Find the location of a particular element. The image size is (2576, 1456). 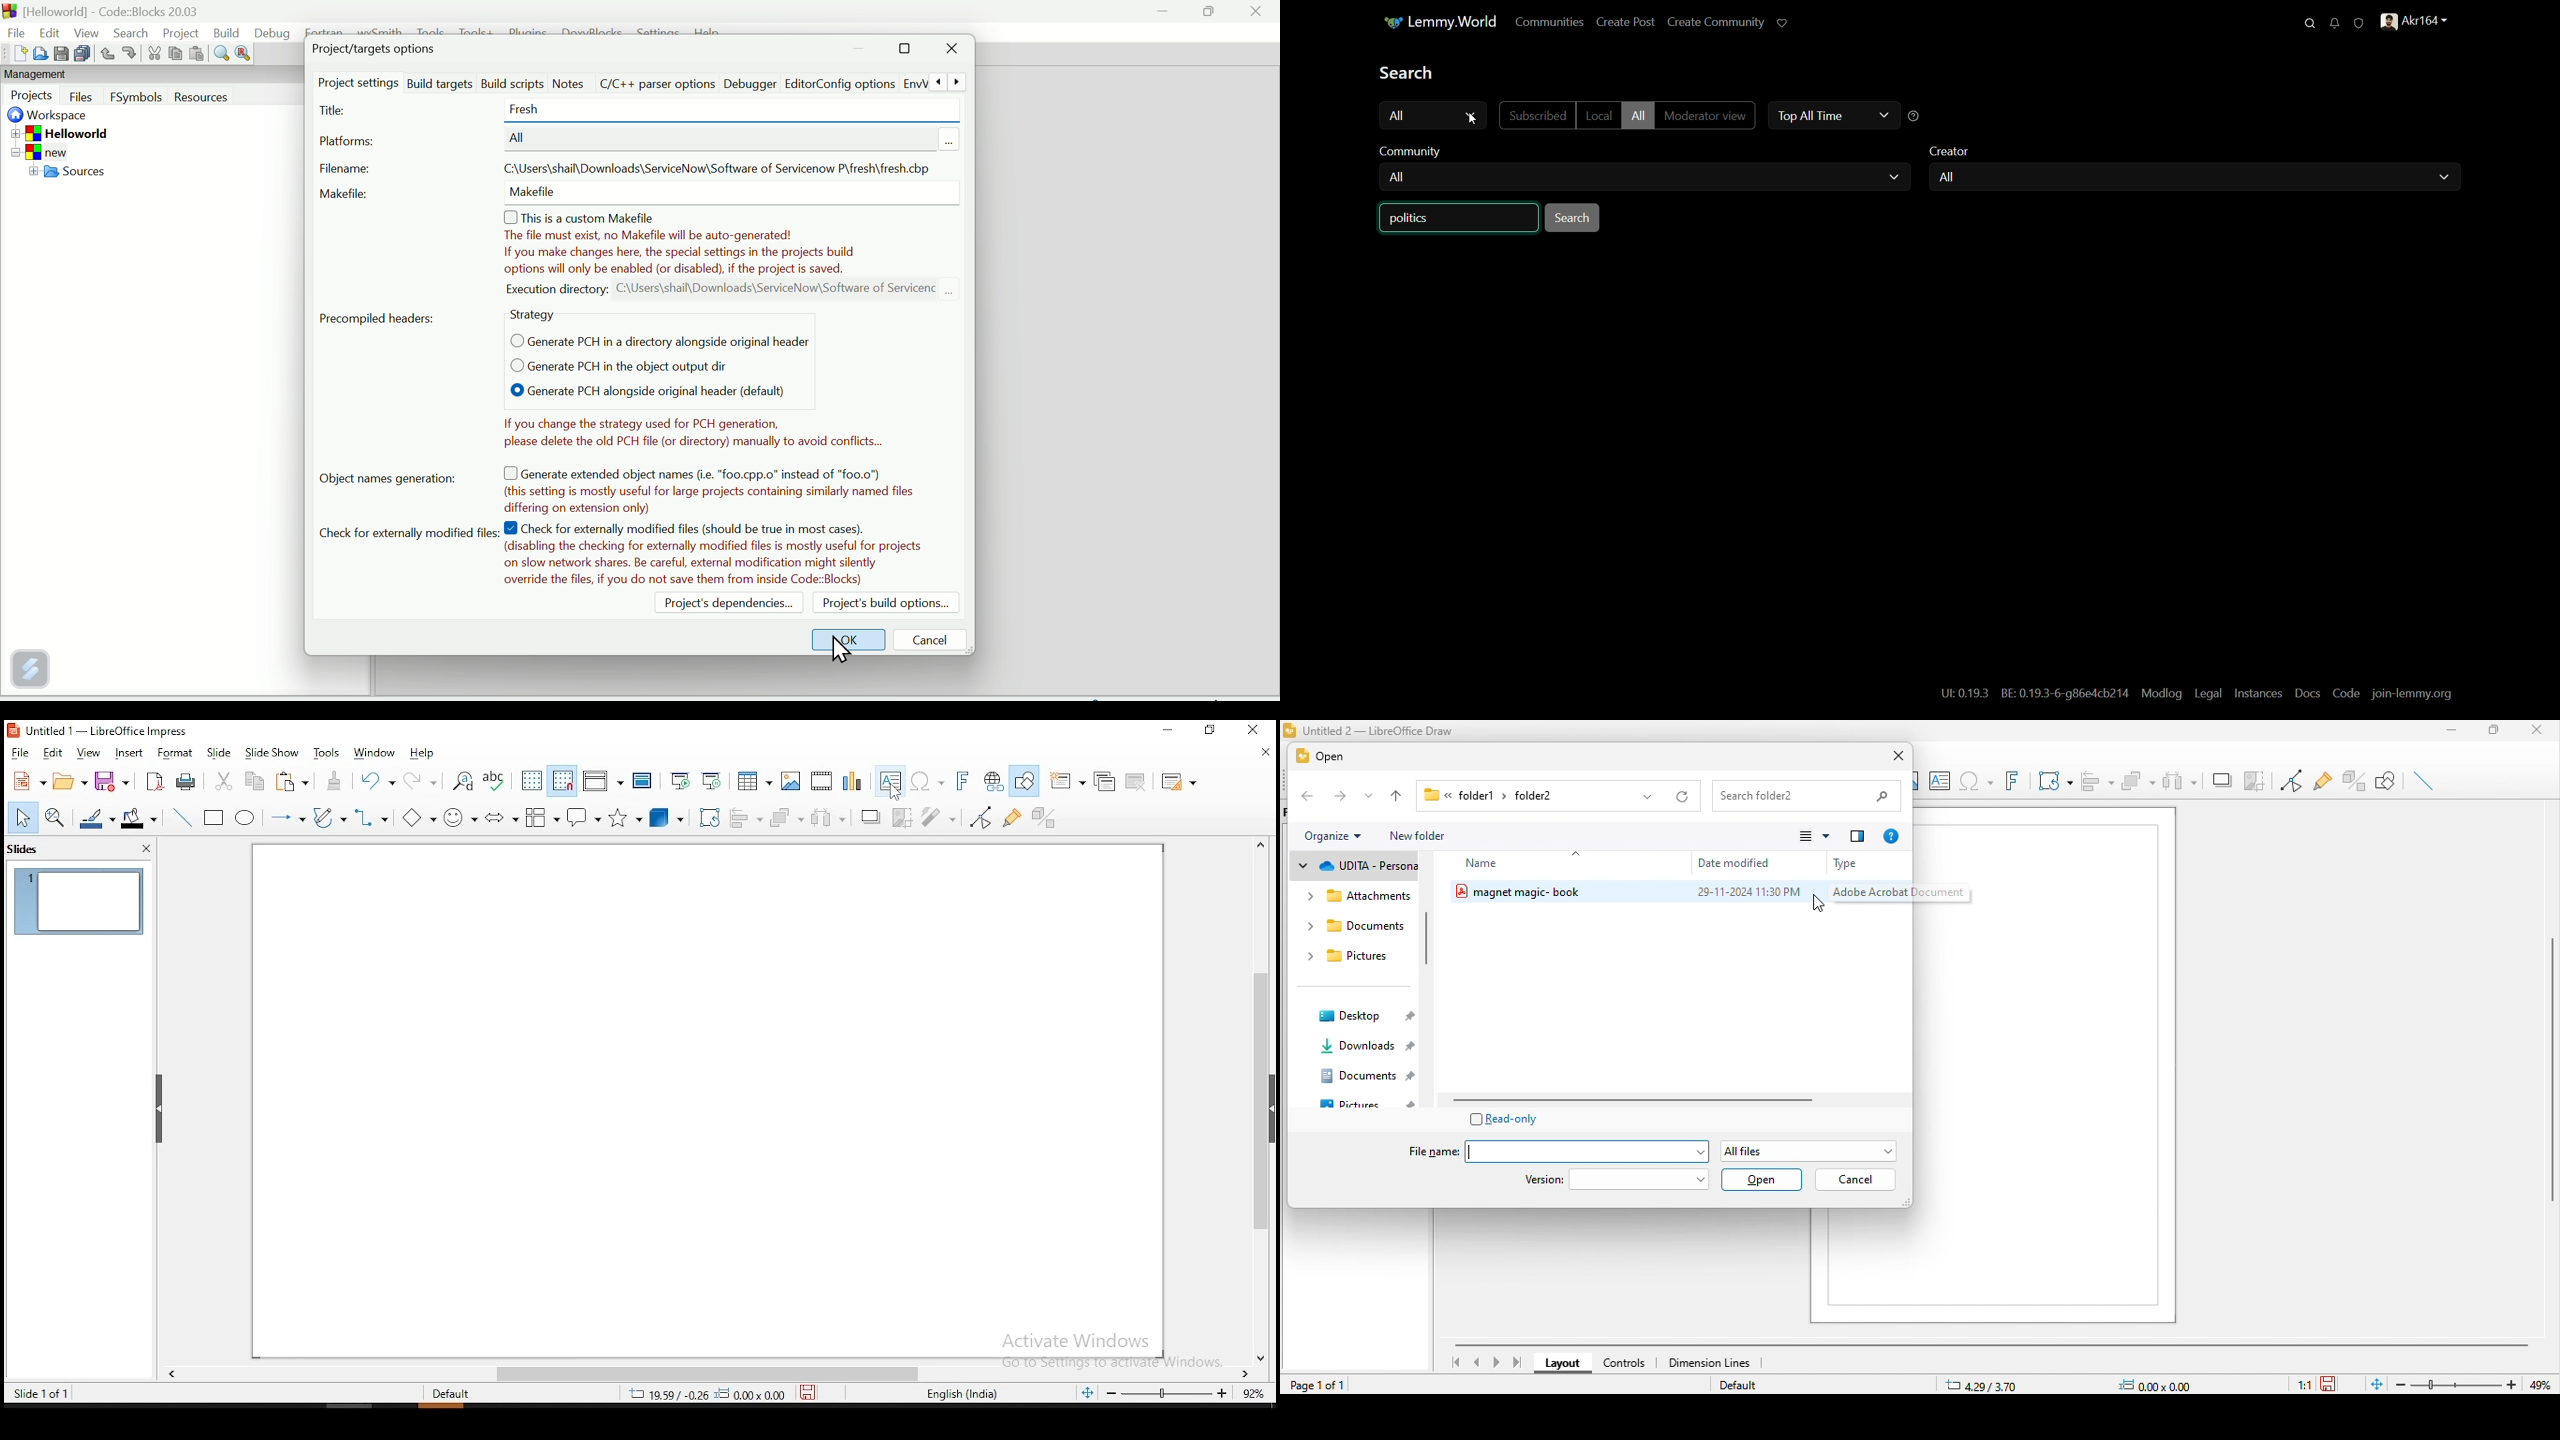

Object name generation is located at coordinates (399, 480).